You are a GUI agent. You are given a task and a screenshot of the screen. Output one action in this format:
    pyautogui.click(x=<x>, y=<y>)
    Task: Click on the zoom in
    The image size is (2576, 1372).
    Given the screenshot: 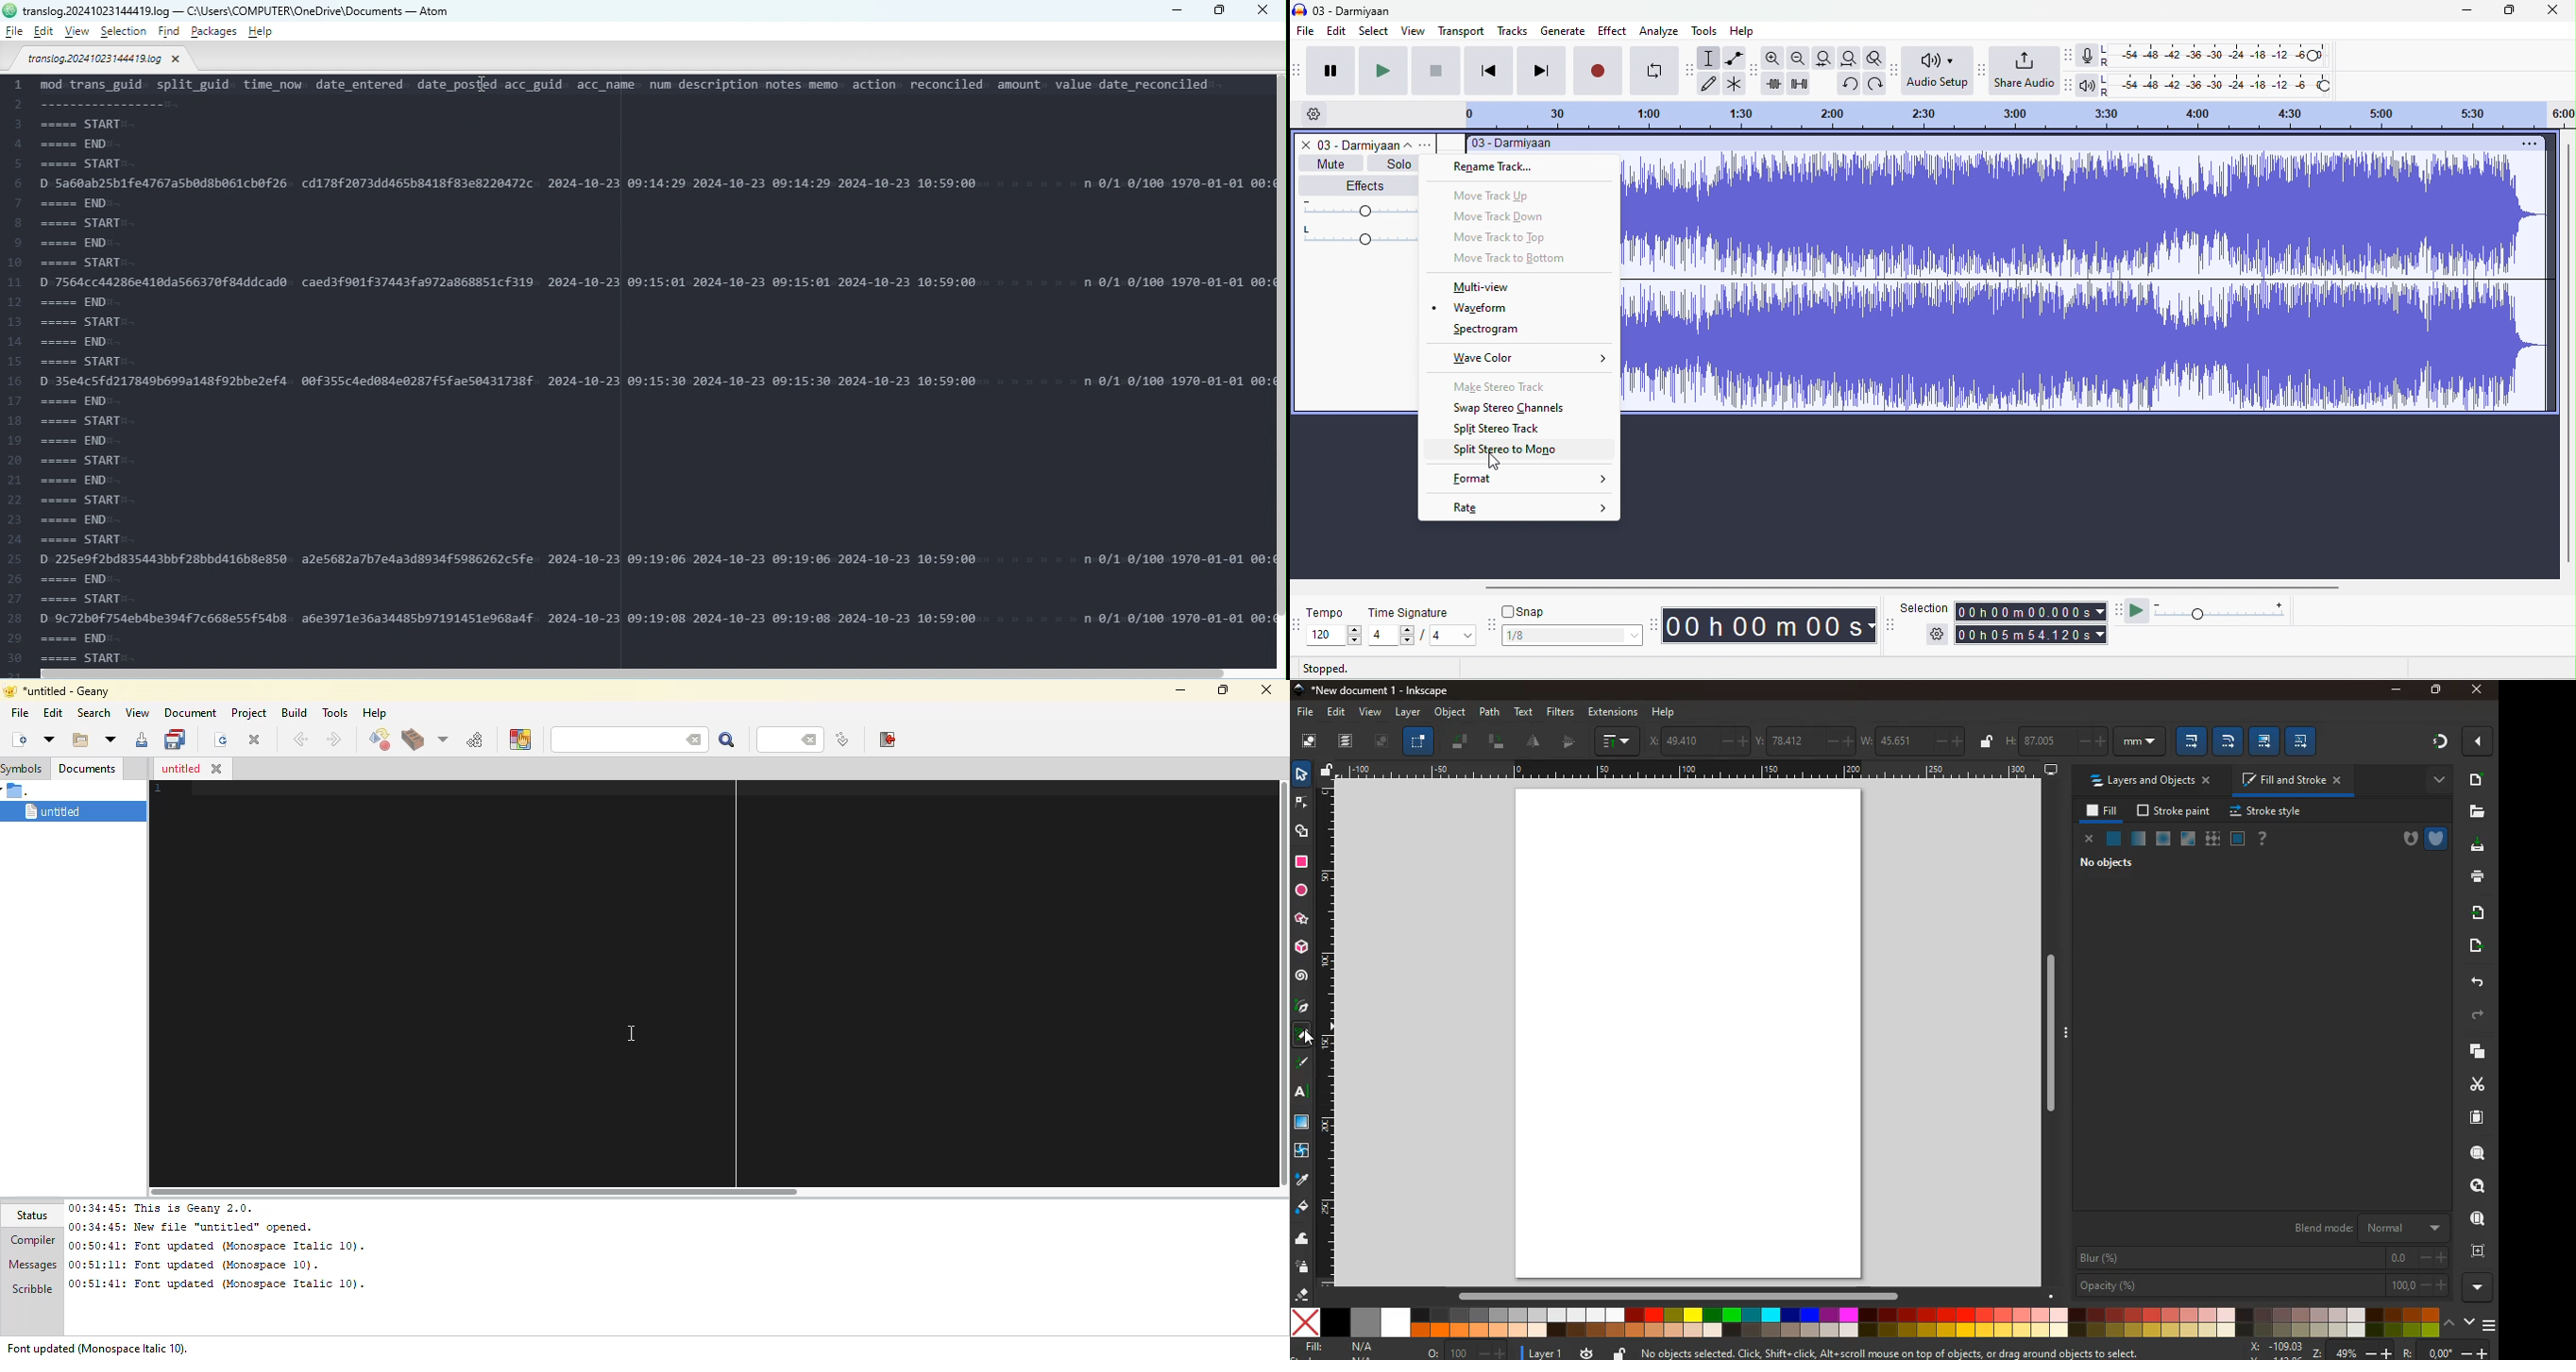 What is the action you would take?
    pyautogui.click(x=1772, y=58)
    